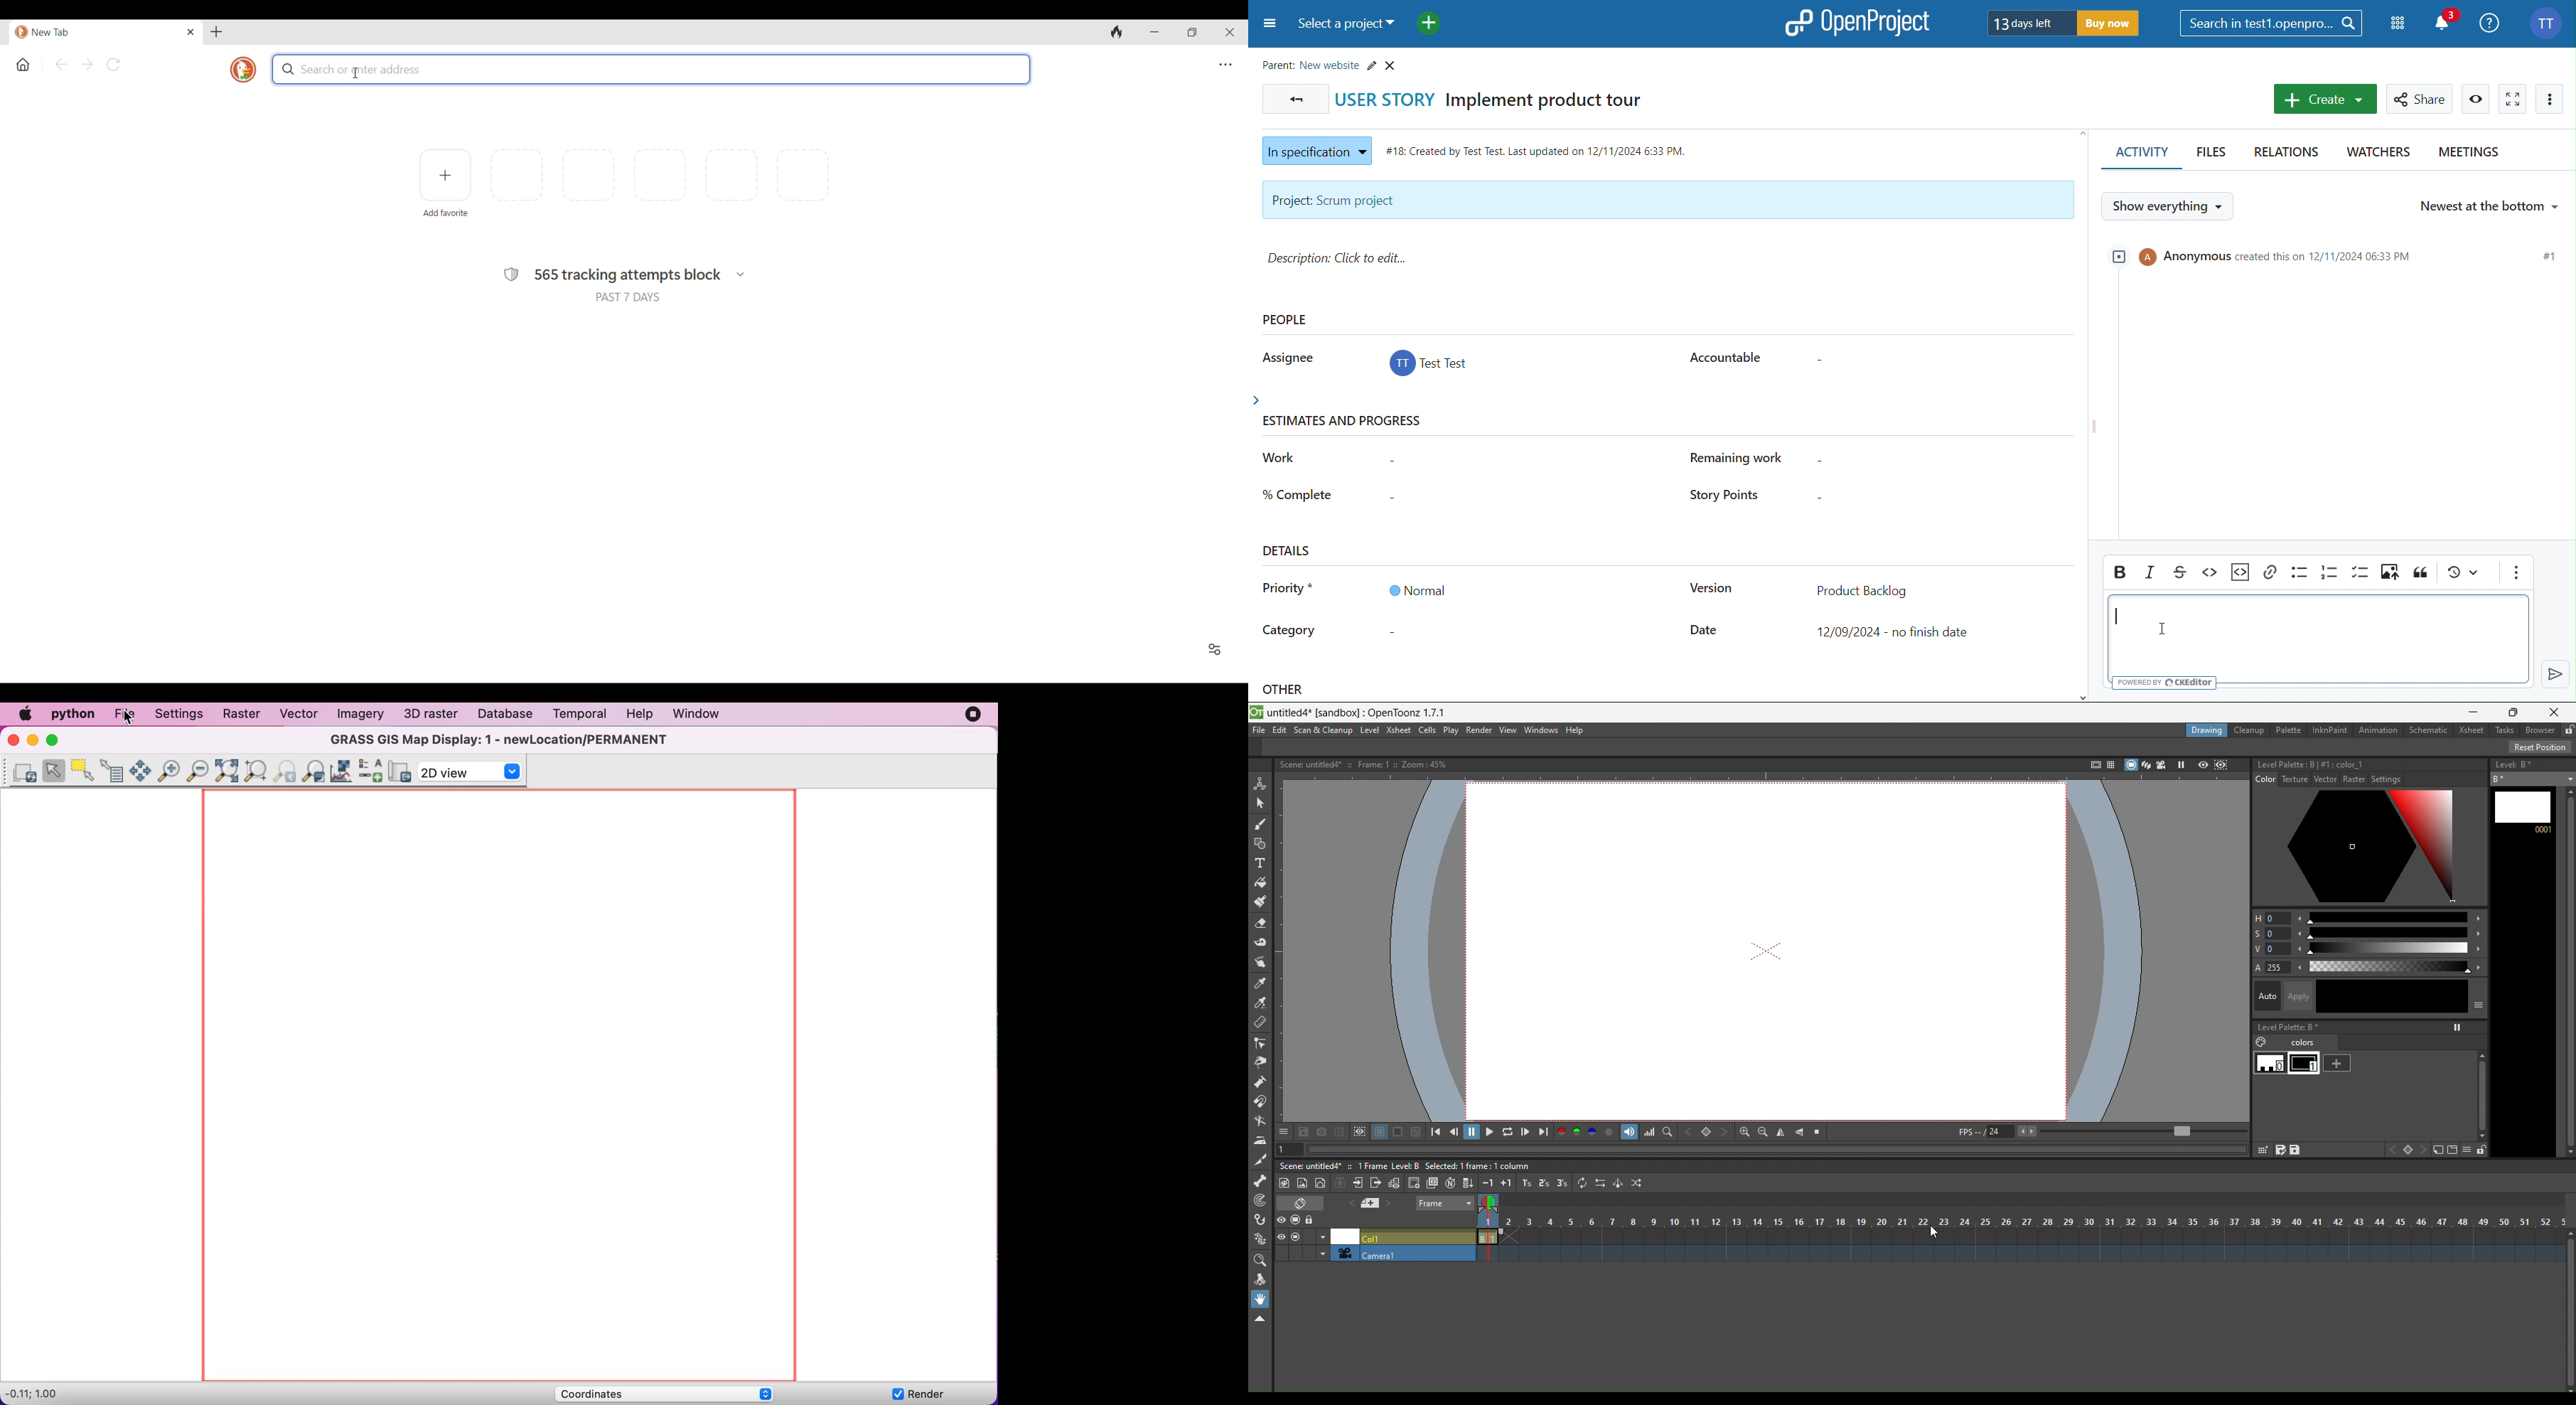 Image resolution: width=2576 pixels, height=1428 pixels. Describe the element at coordinates (2516, 712) in the screenshot. I see `Maximise` at that location.